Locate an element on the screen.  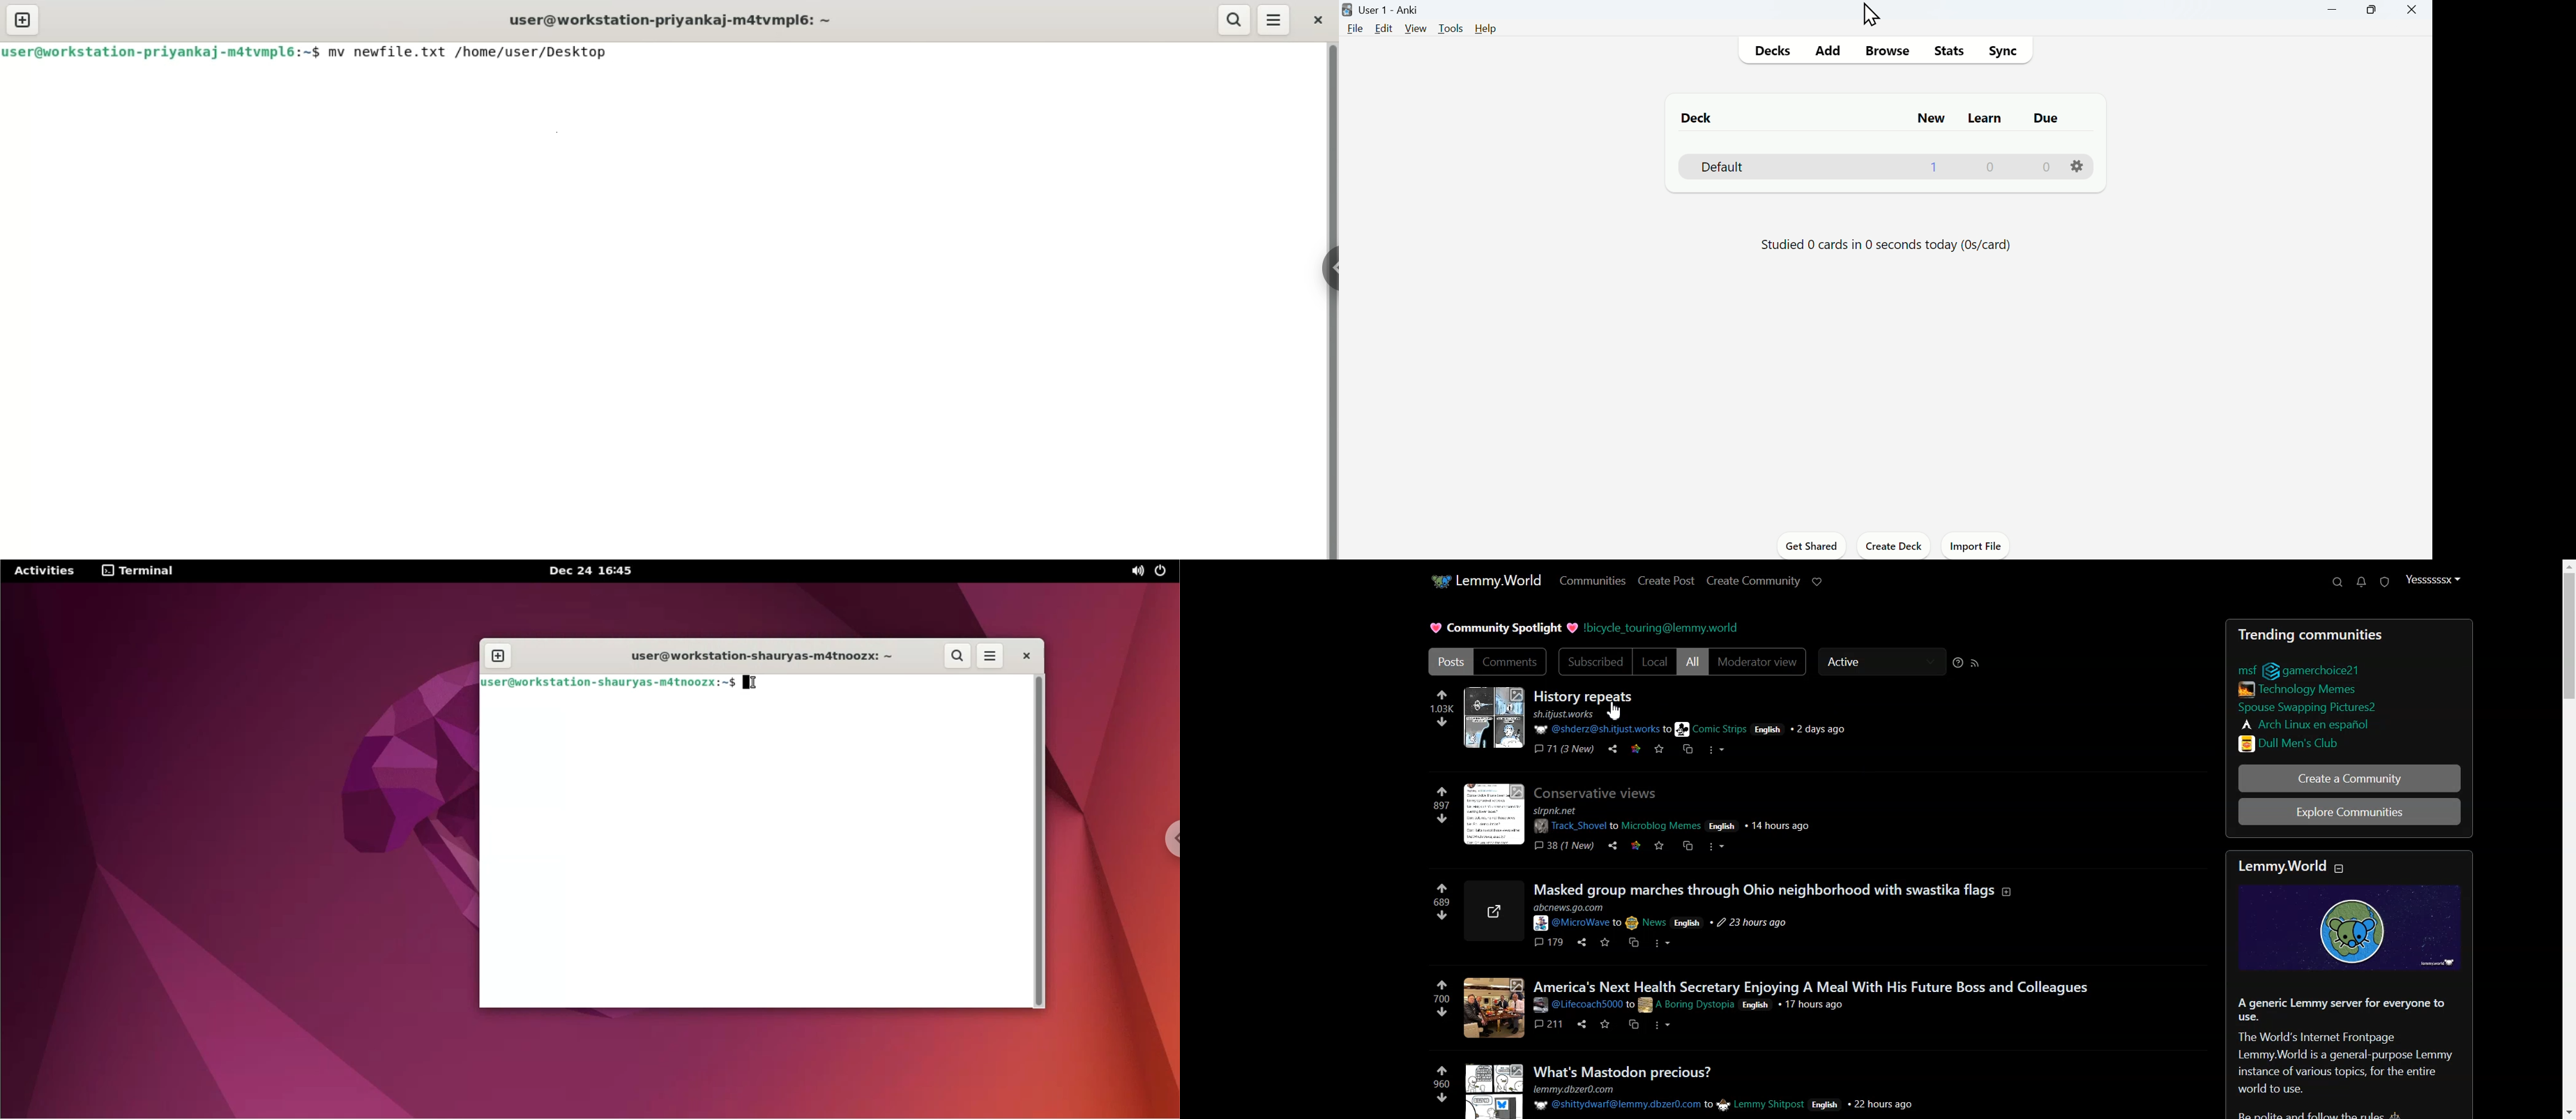
create deck is located at coordinates (1895, 546).